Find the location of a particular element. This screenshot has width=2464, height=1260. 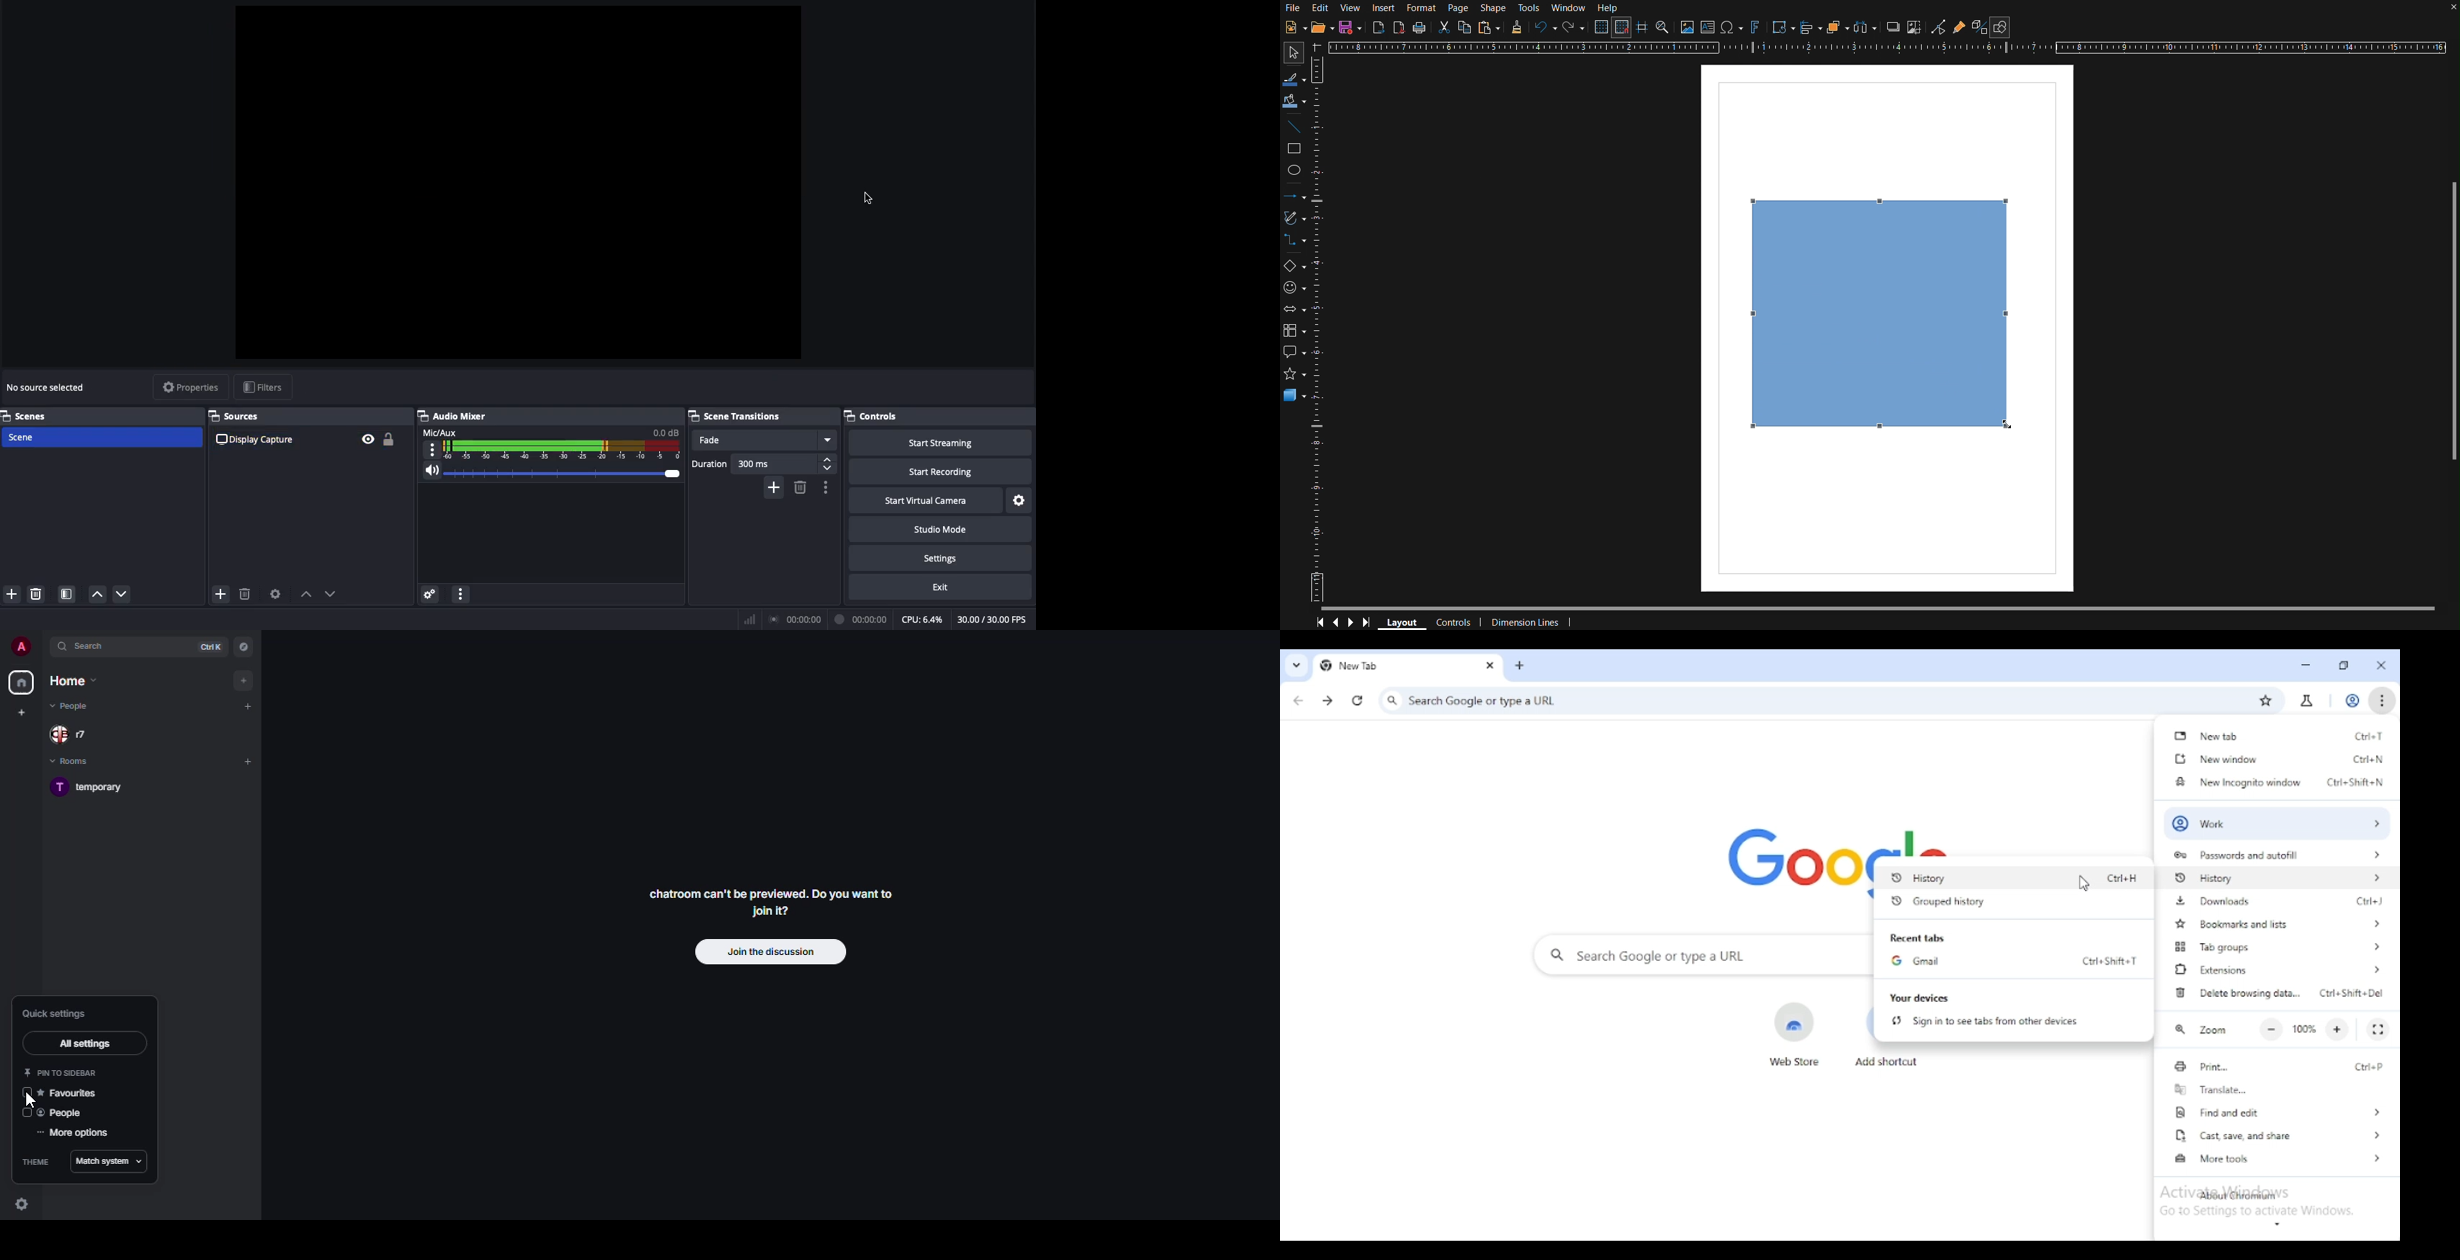

View is located at coordinates (1350, 9).